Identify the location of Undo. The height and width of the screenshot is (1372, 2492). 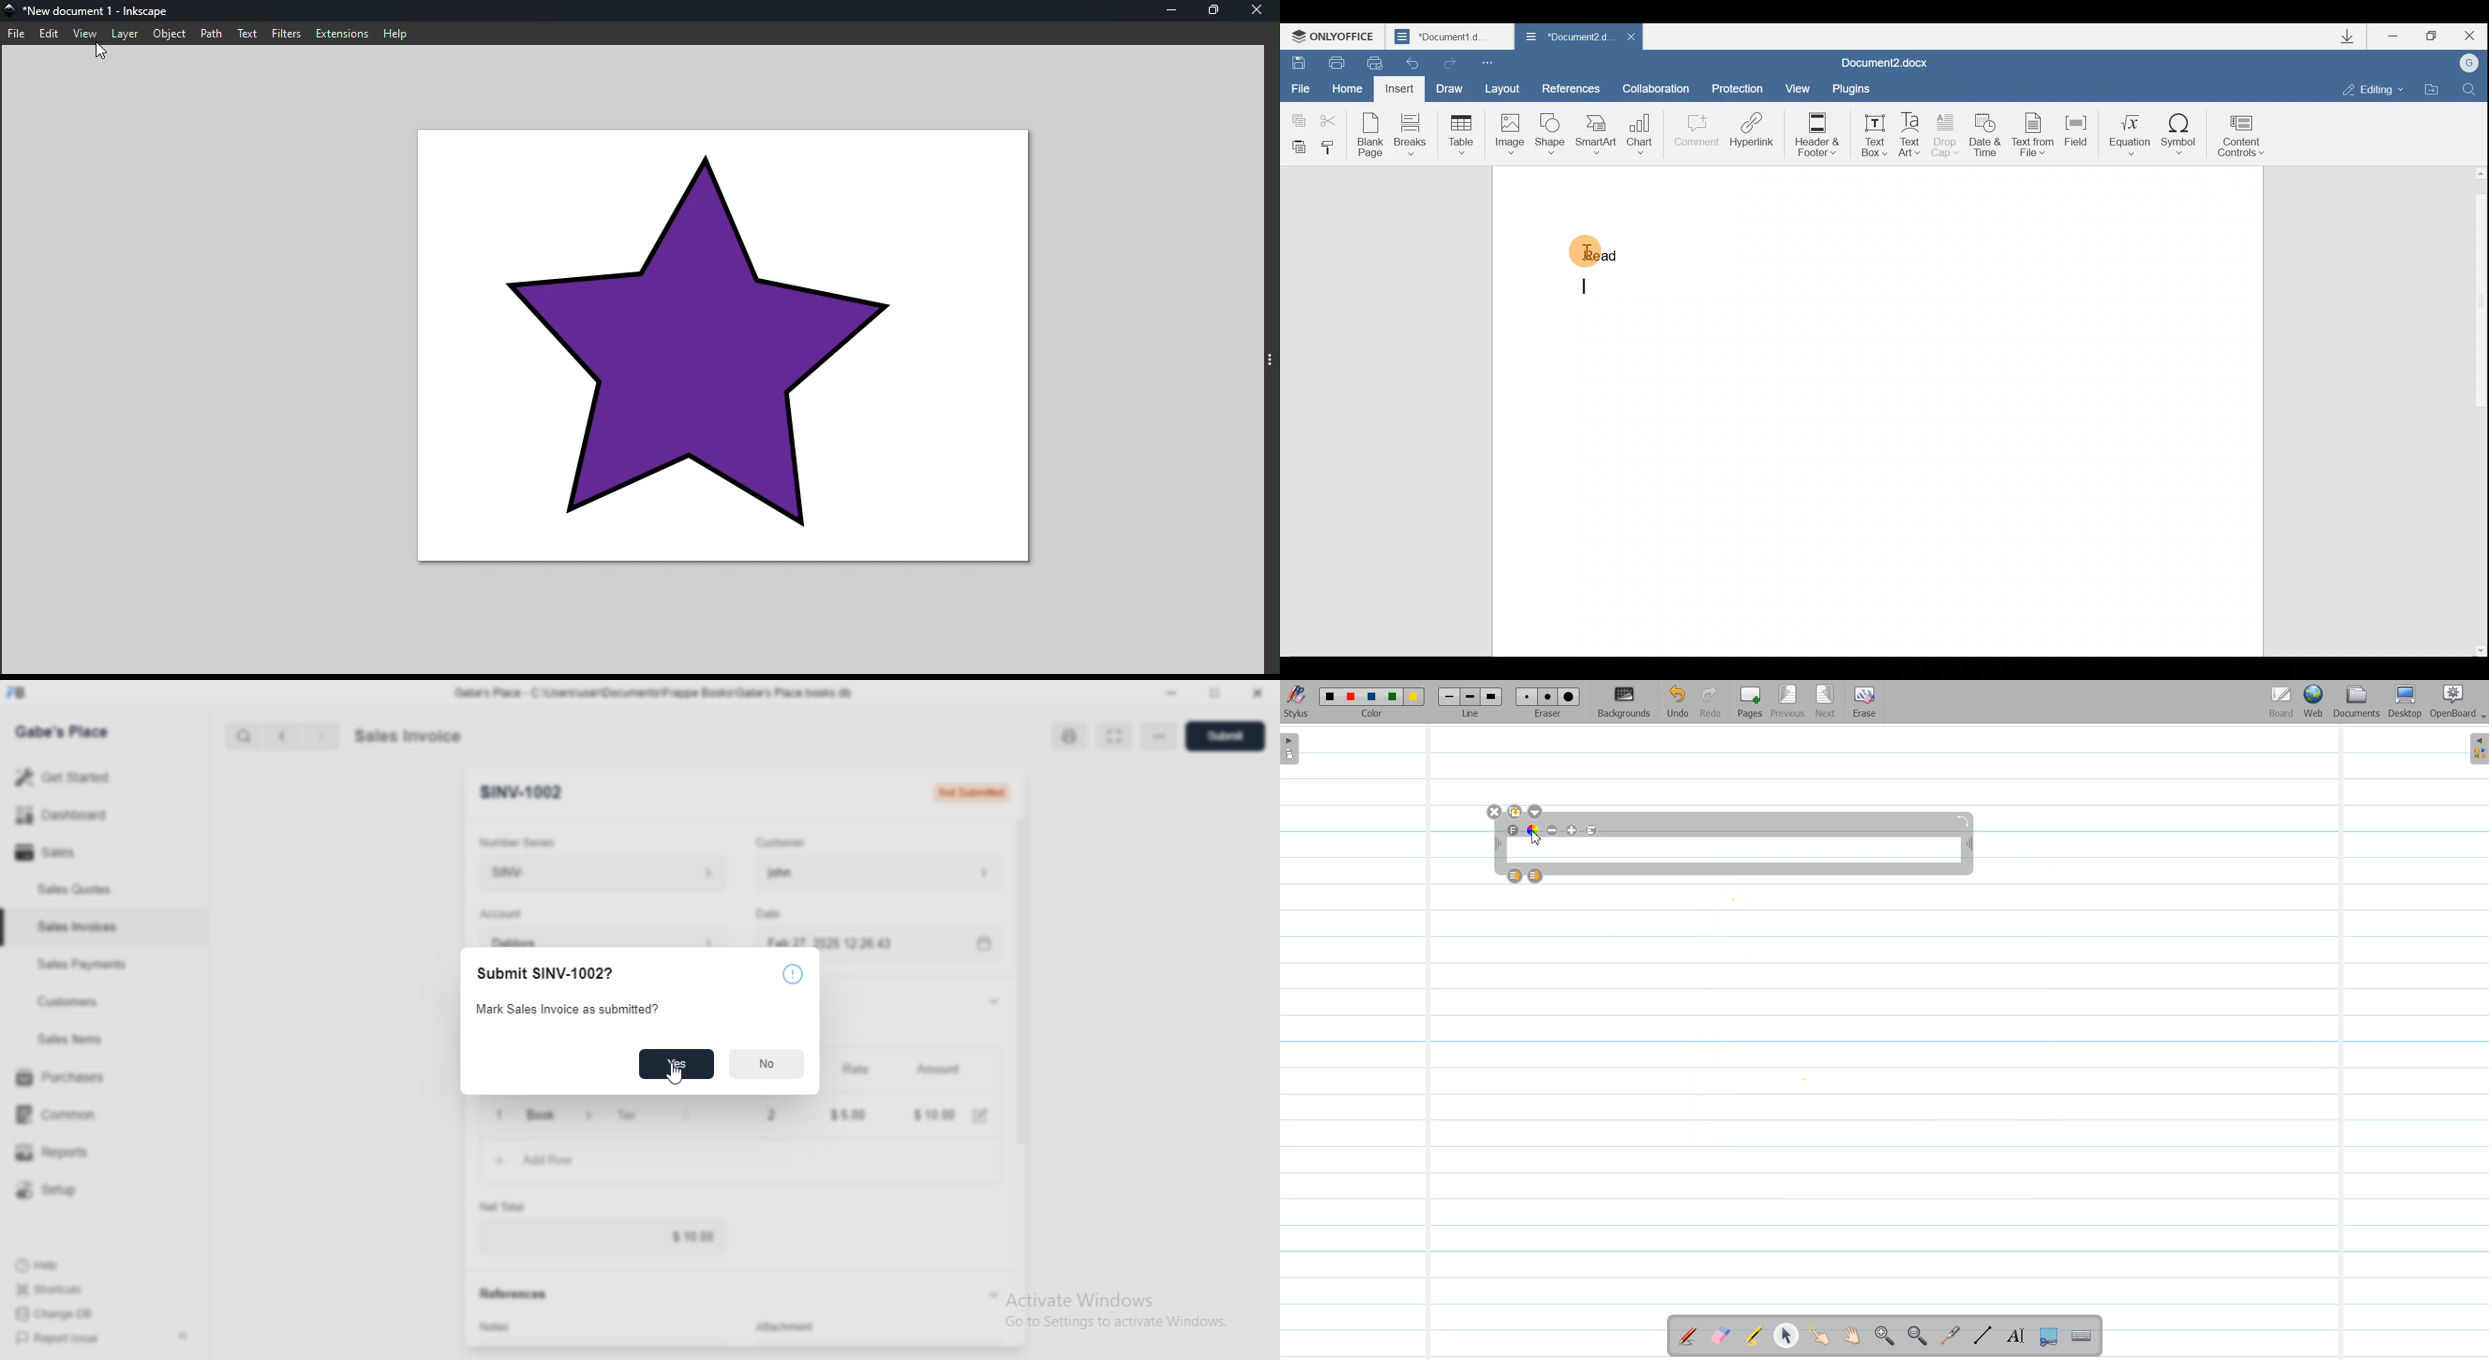
(1677, 702).